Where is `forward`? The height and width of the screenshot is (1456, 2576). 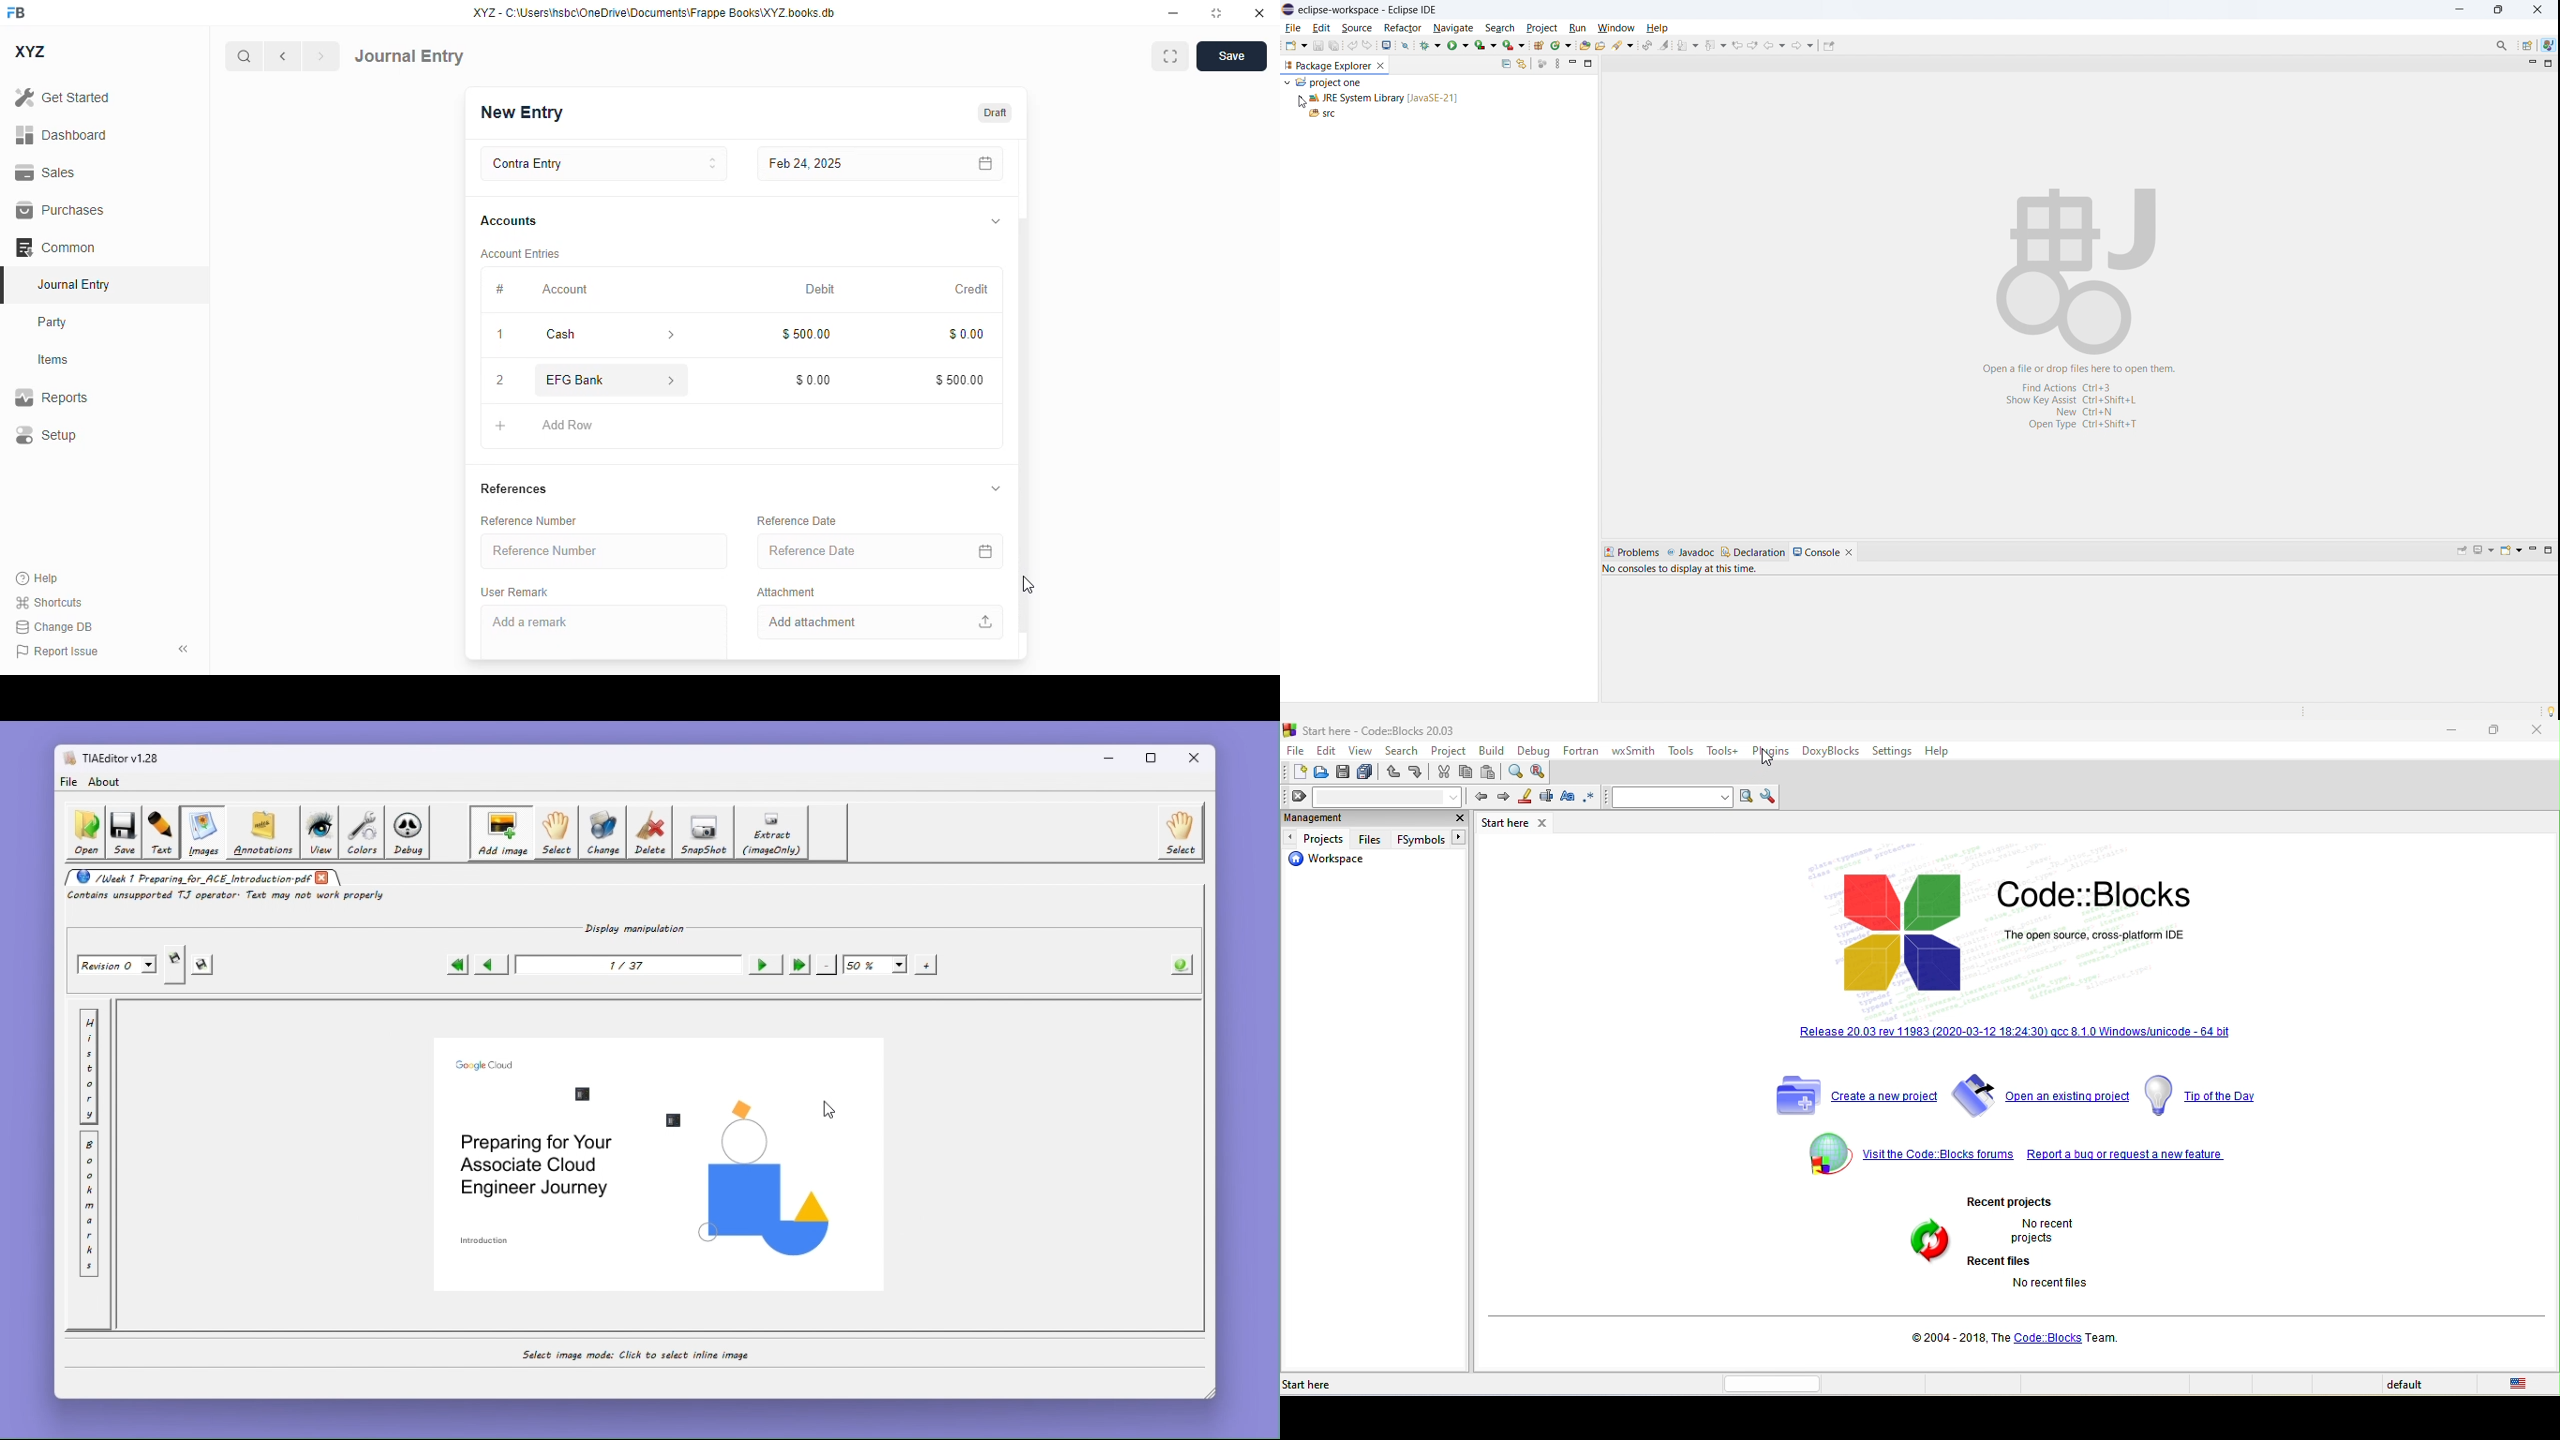 forward is located at coordinates (1803, 44).